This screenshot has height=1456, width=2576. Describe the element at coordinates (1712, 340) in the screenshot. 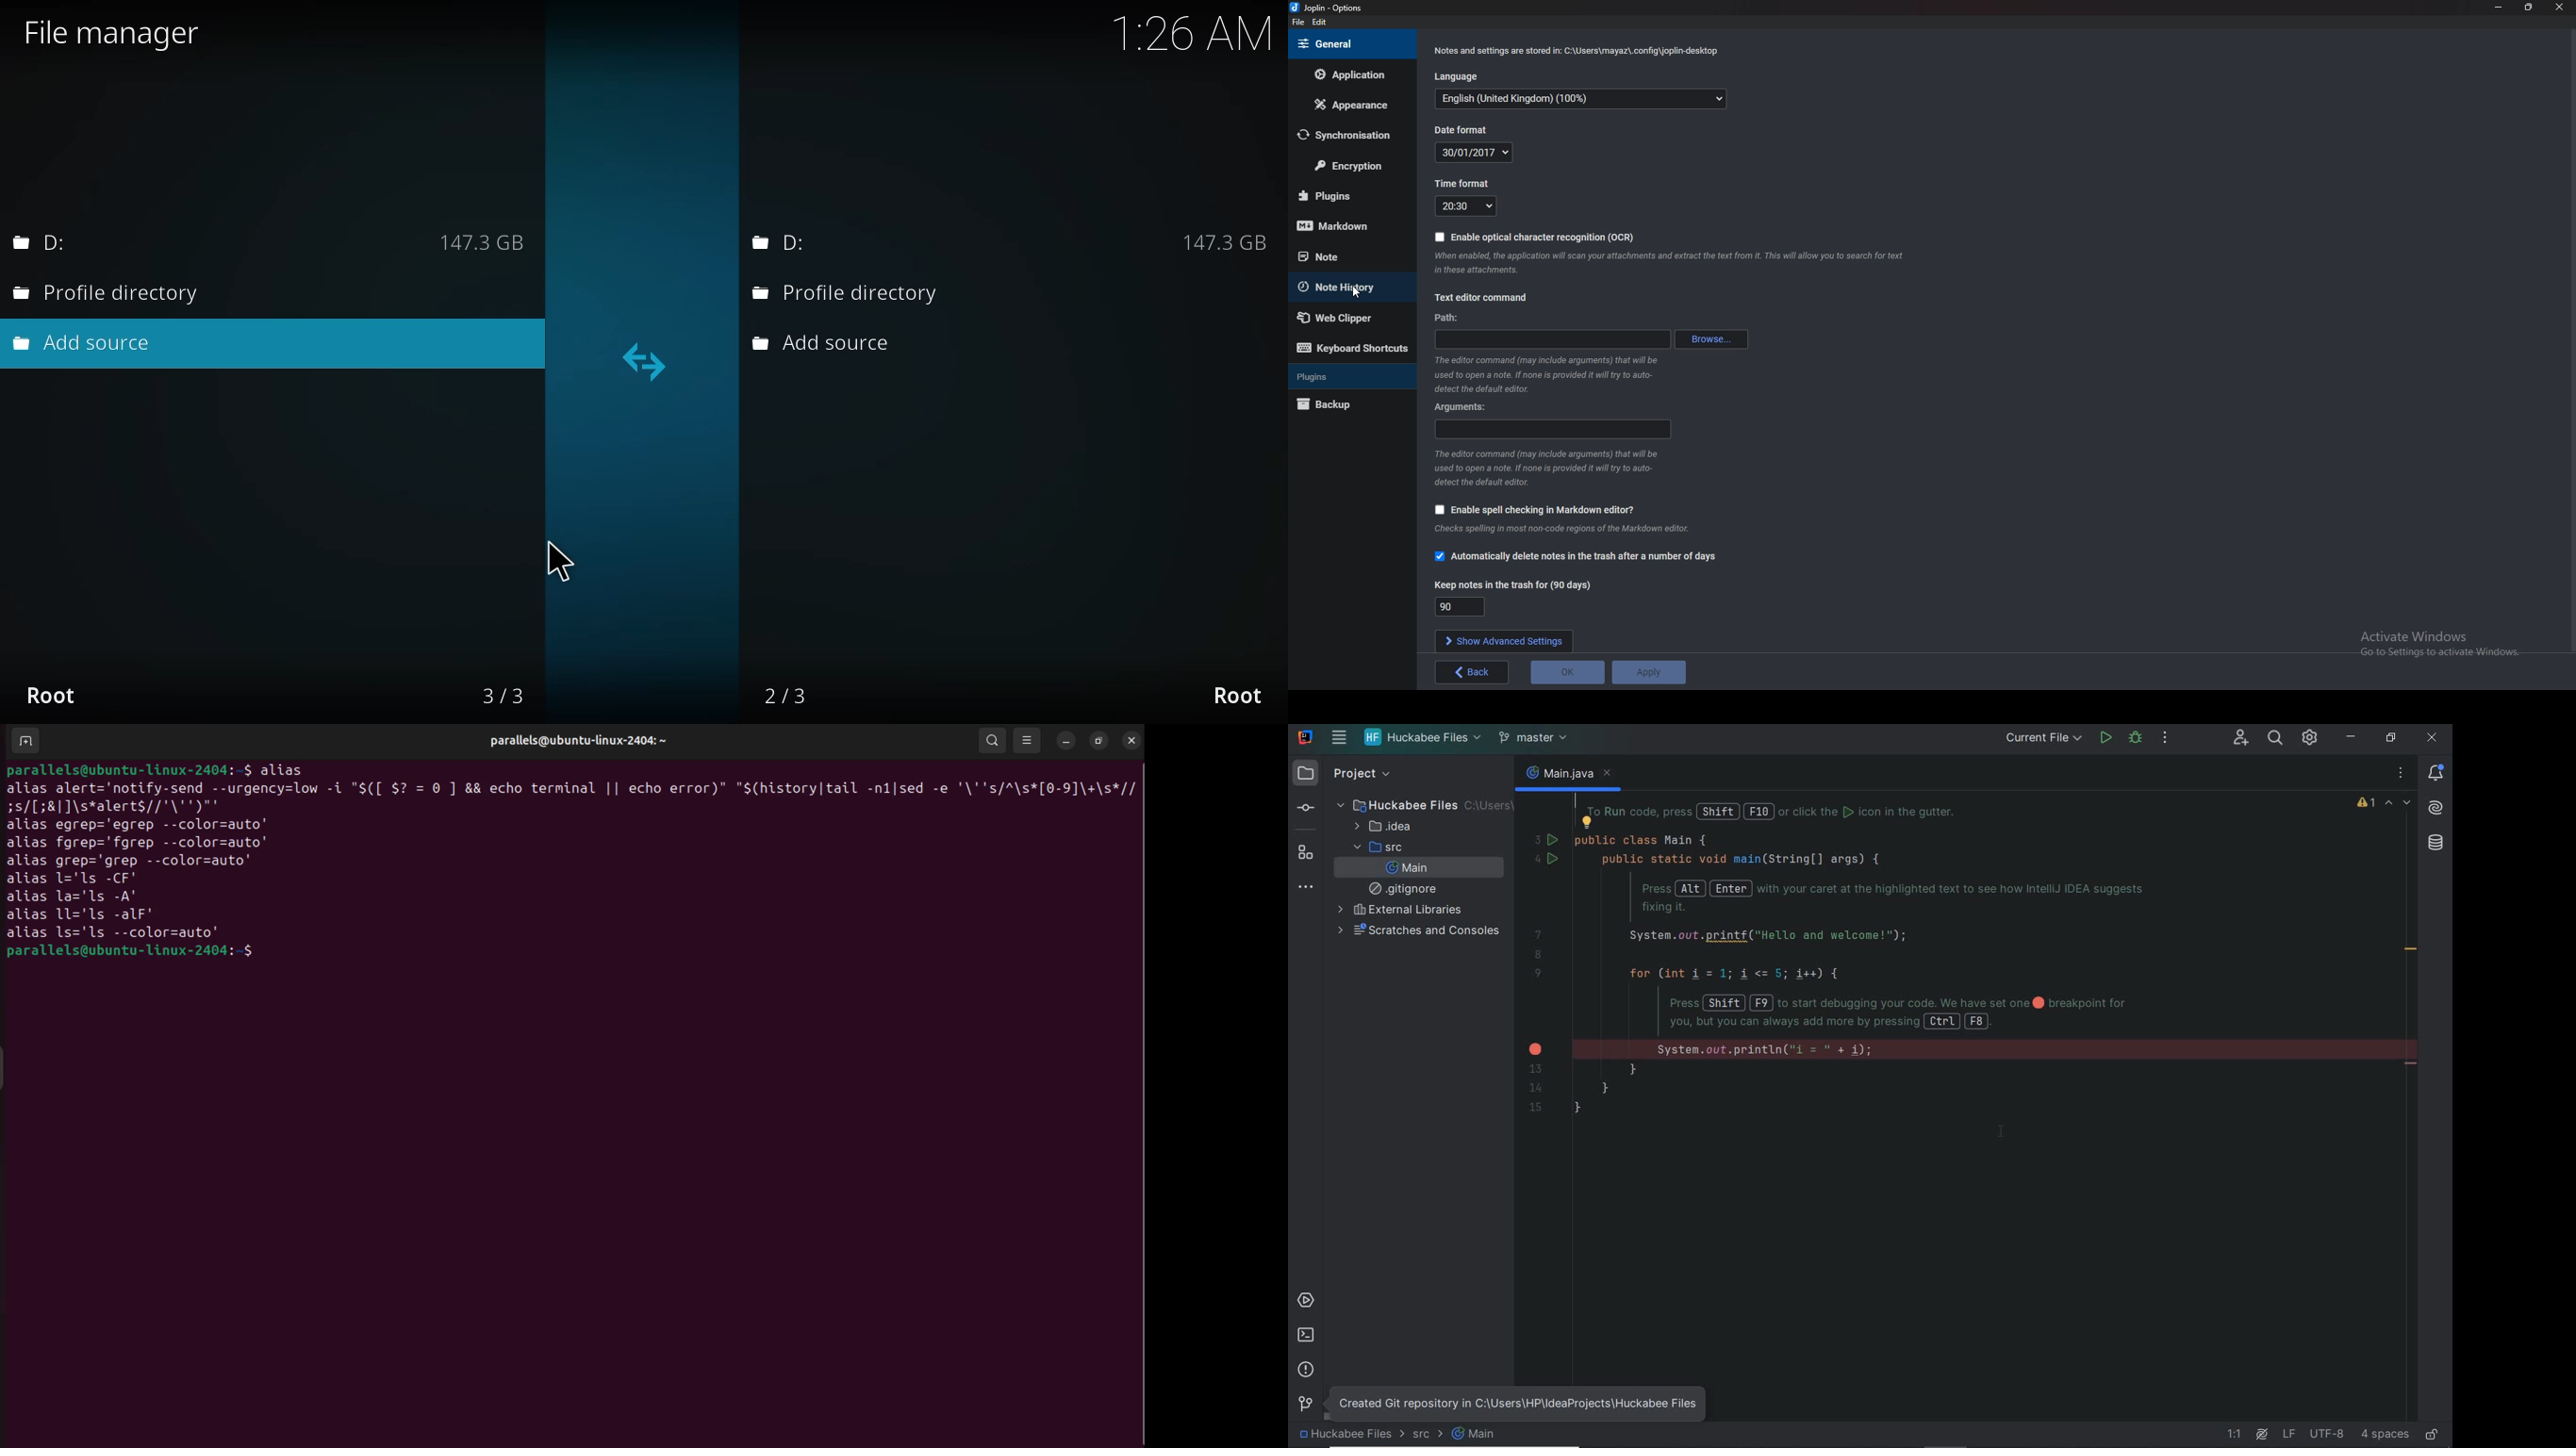

I see `Browse` at that location.